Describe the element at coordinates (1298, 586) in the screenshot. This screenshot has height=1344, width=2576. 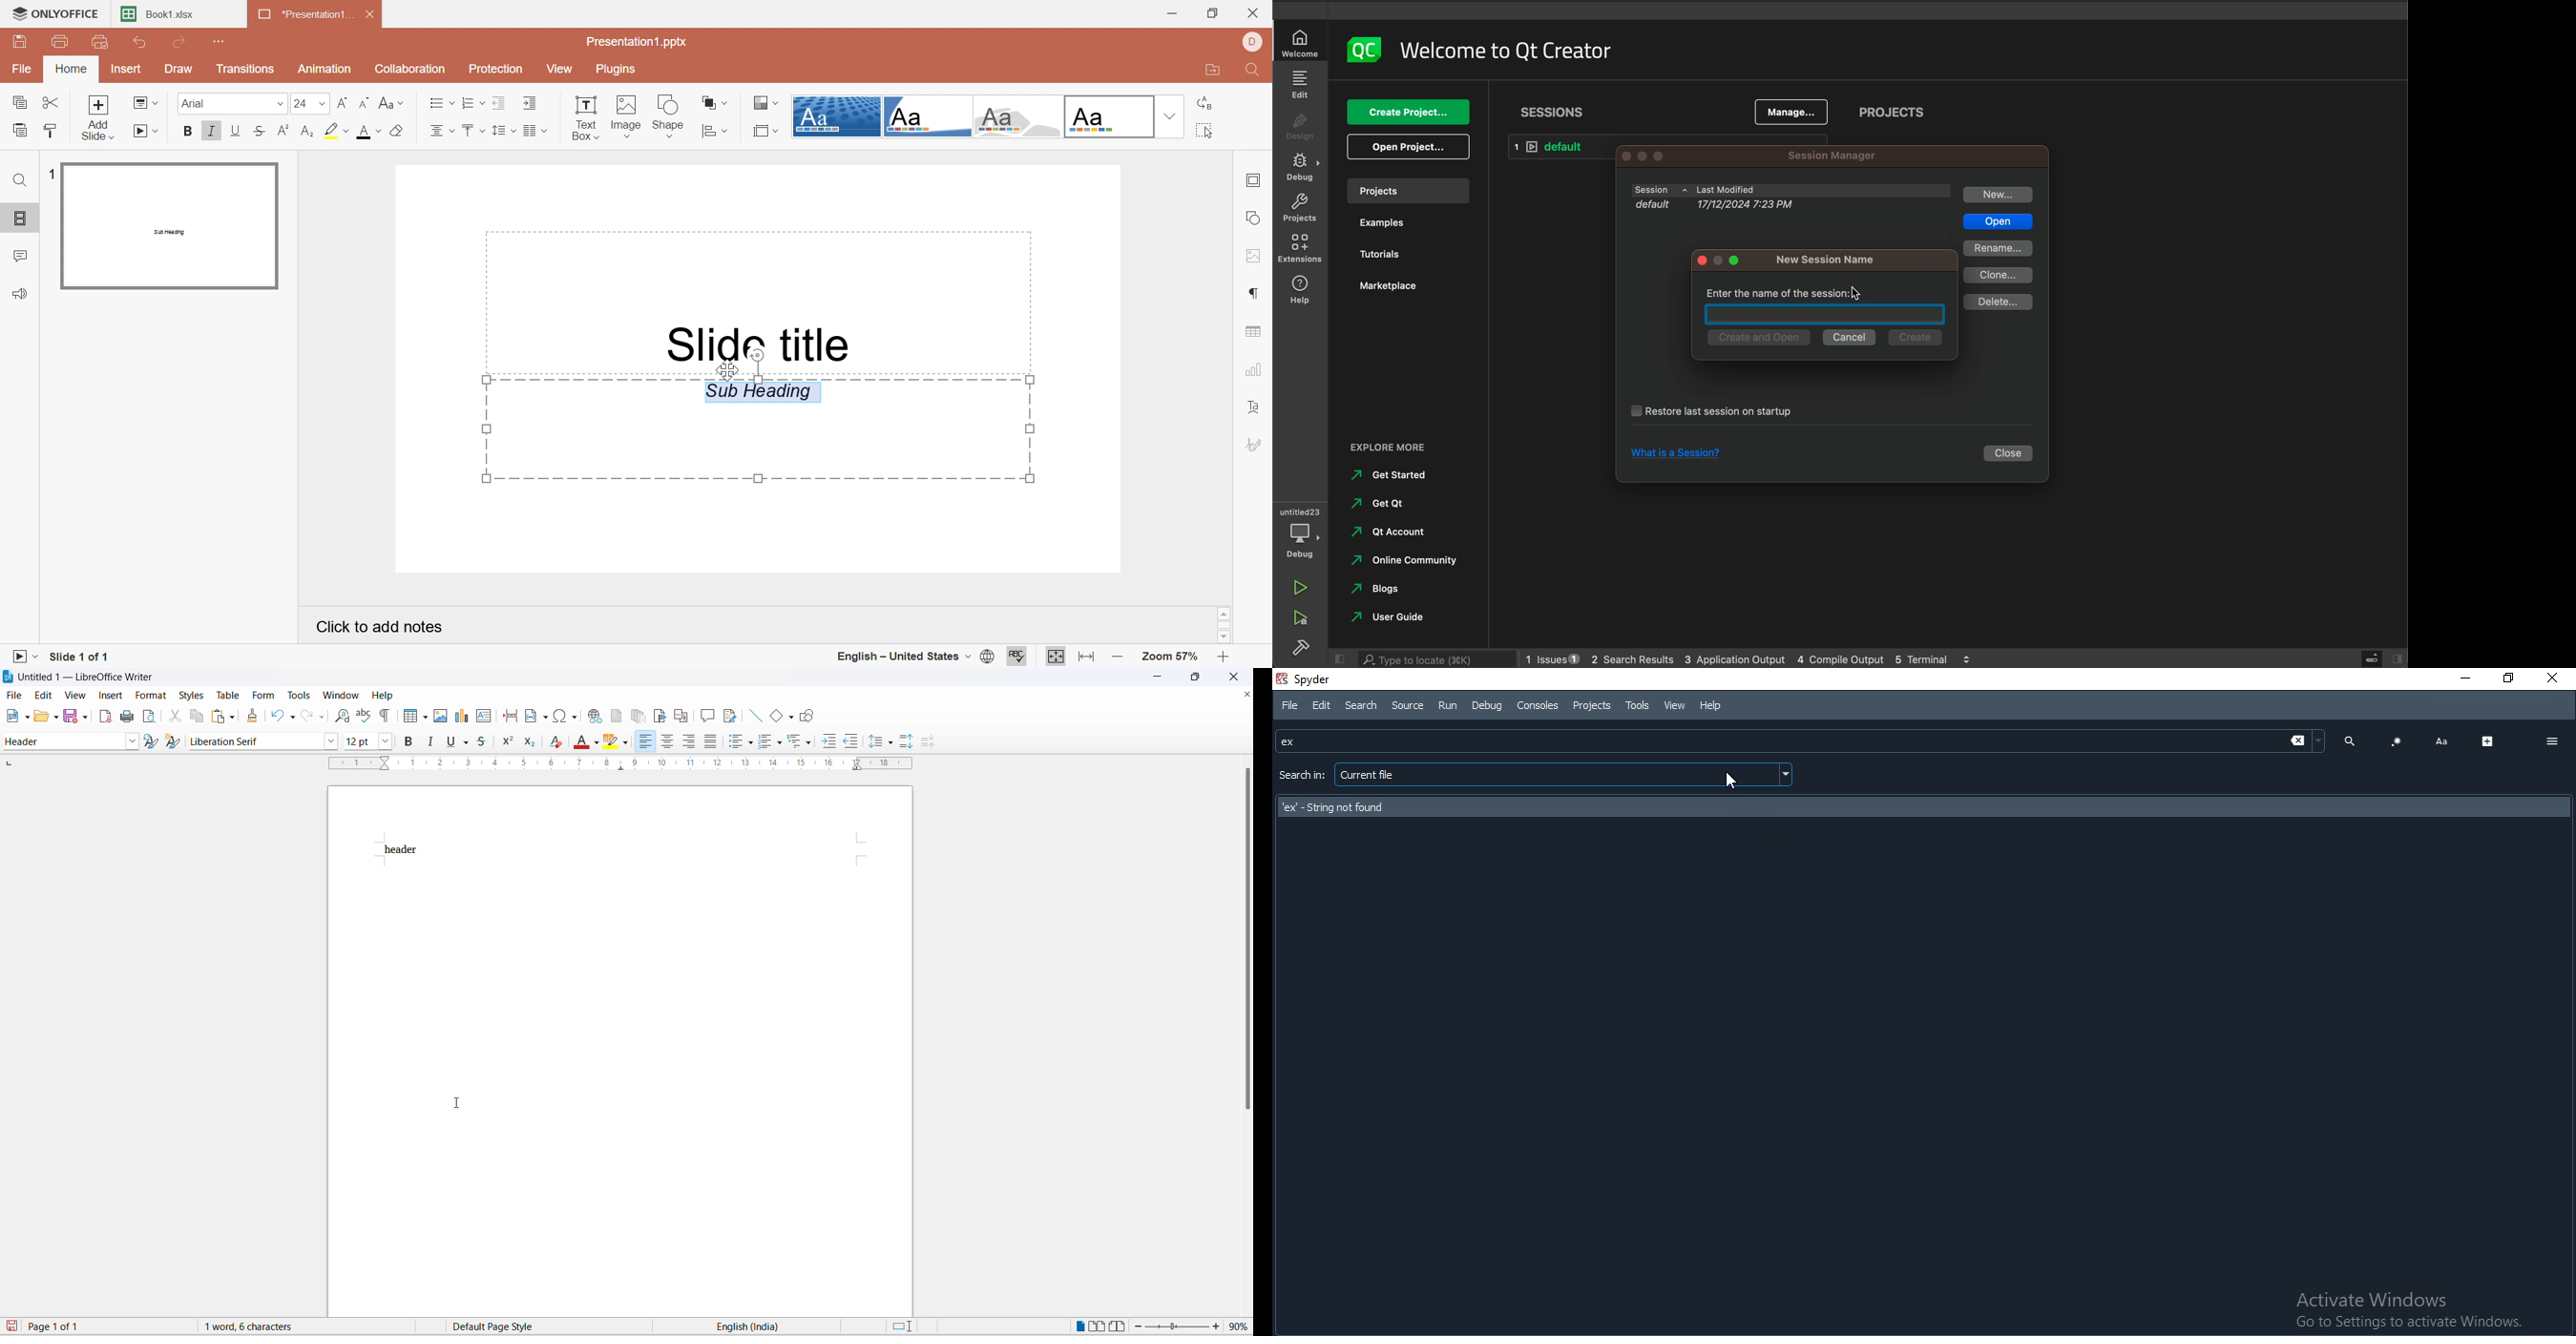
I see `run` at that location.